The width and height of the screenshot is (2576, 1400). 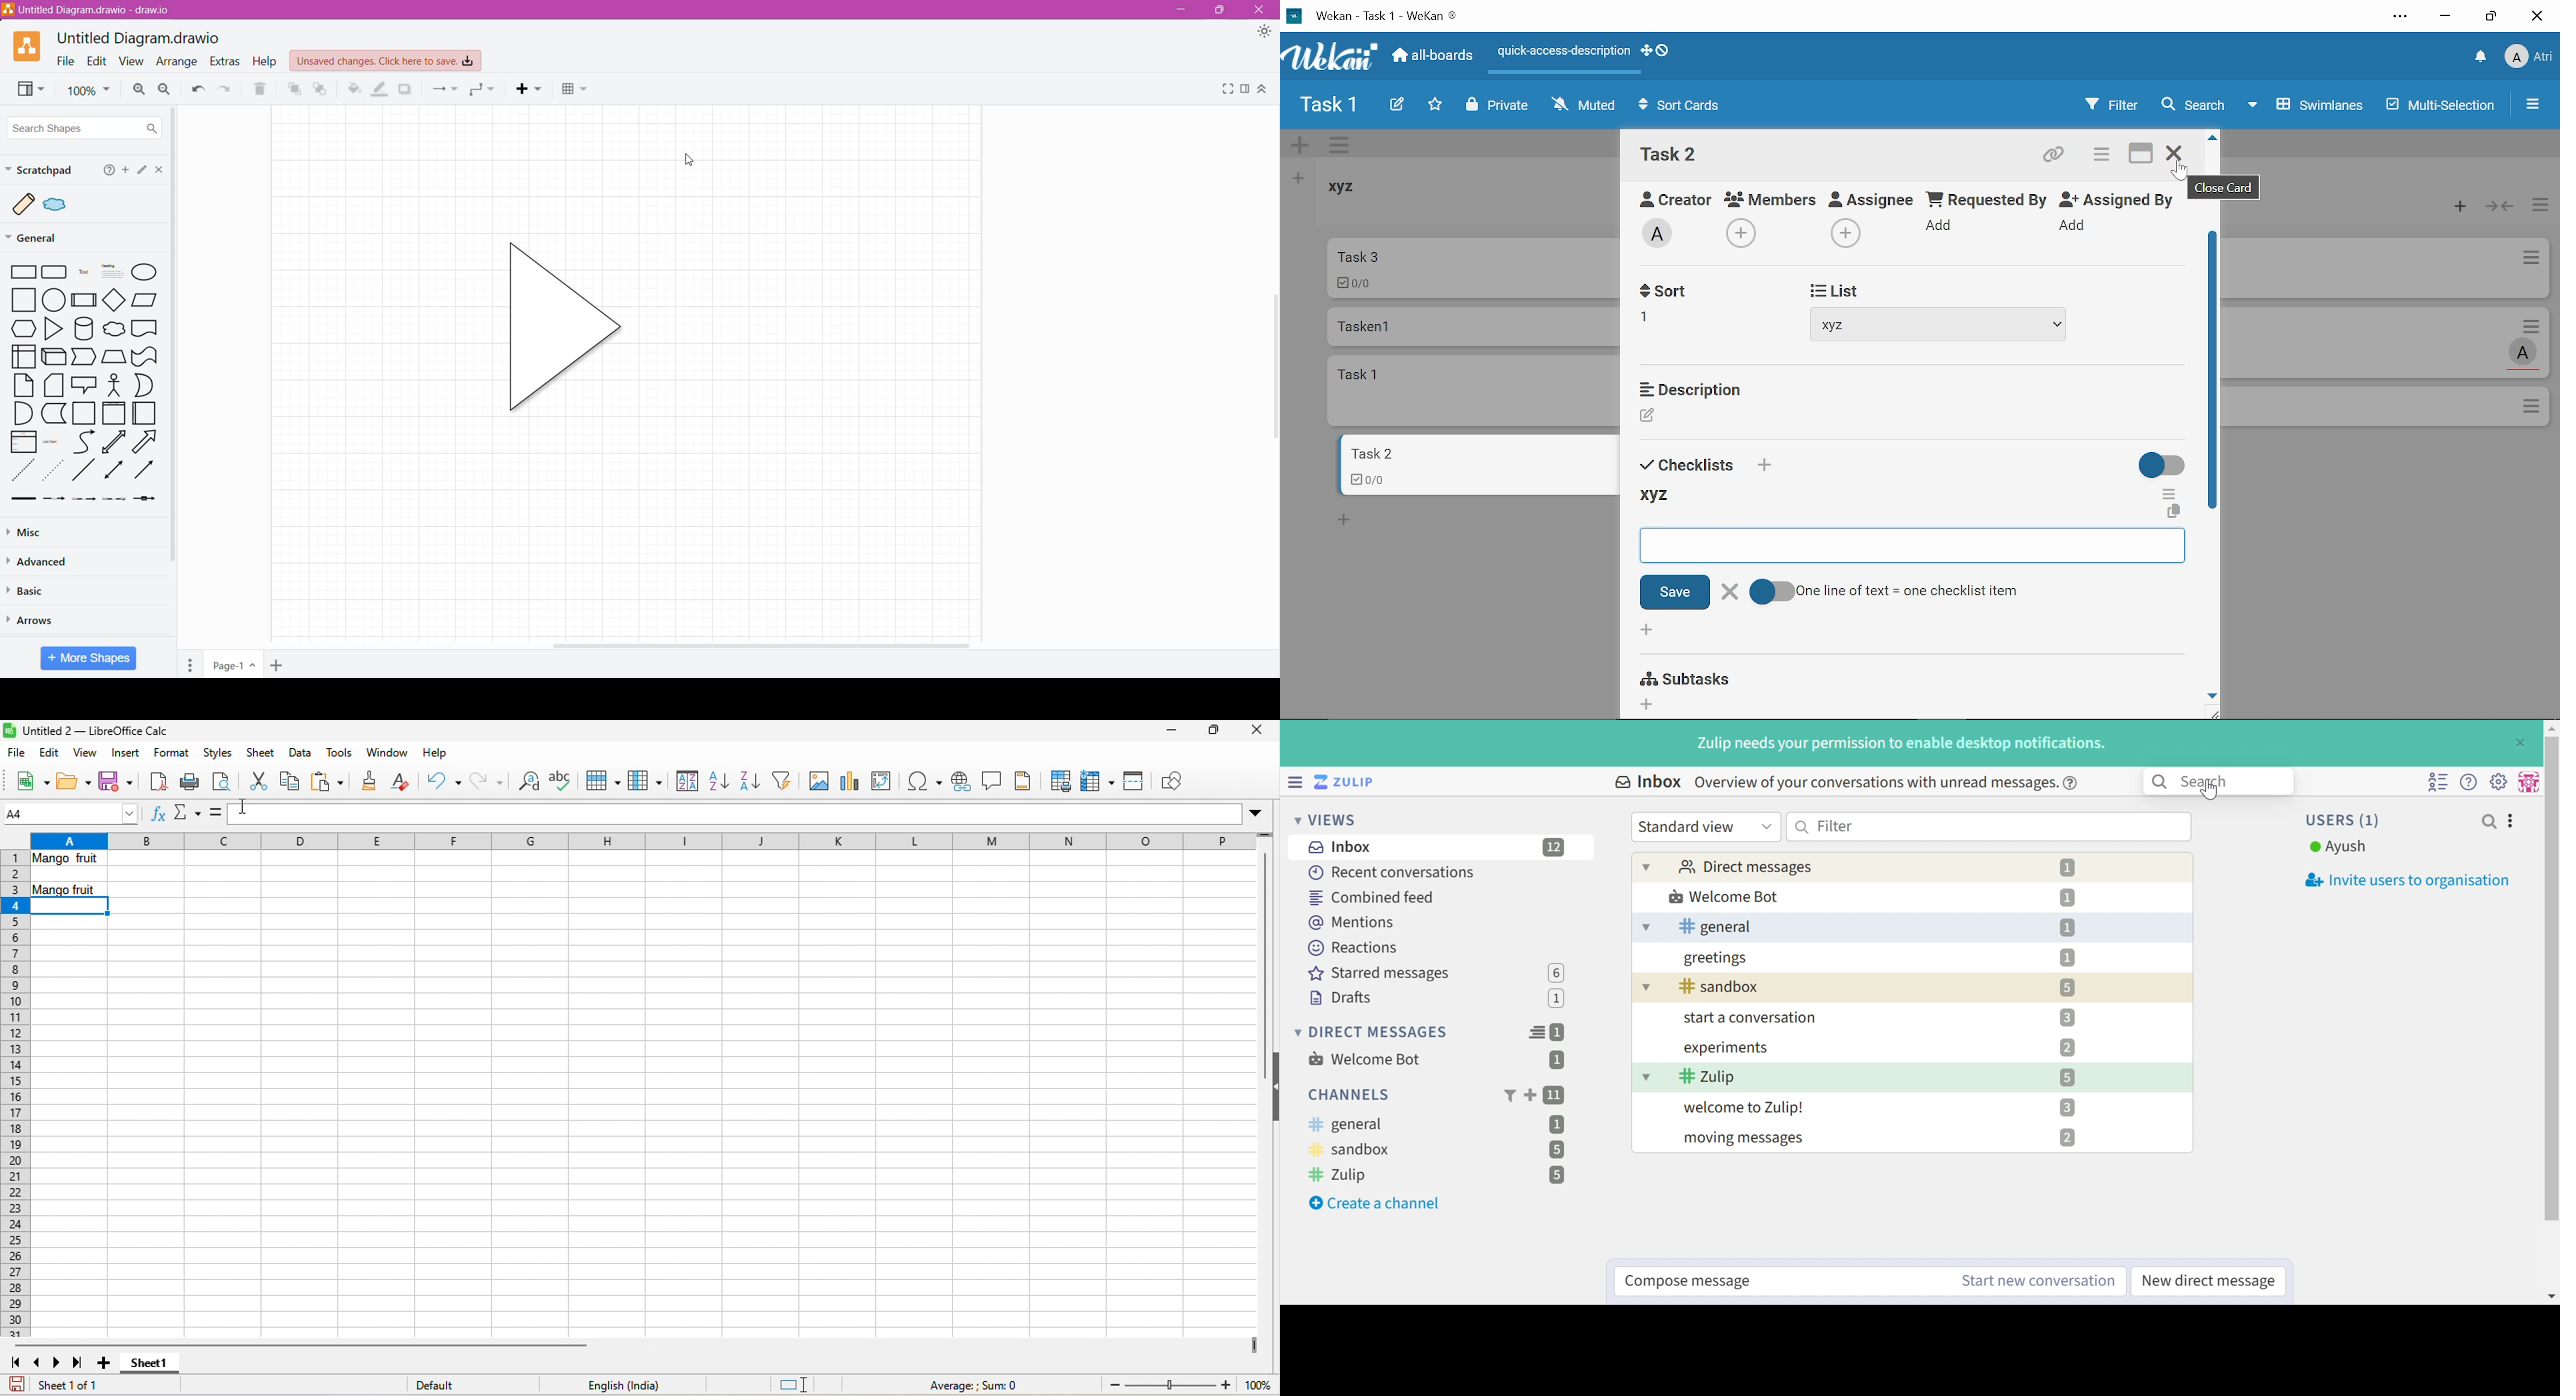 I want to click on Starred mesages, so click(x=1383, y=974).